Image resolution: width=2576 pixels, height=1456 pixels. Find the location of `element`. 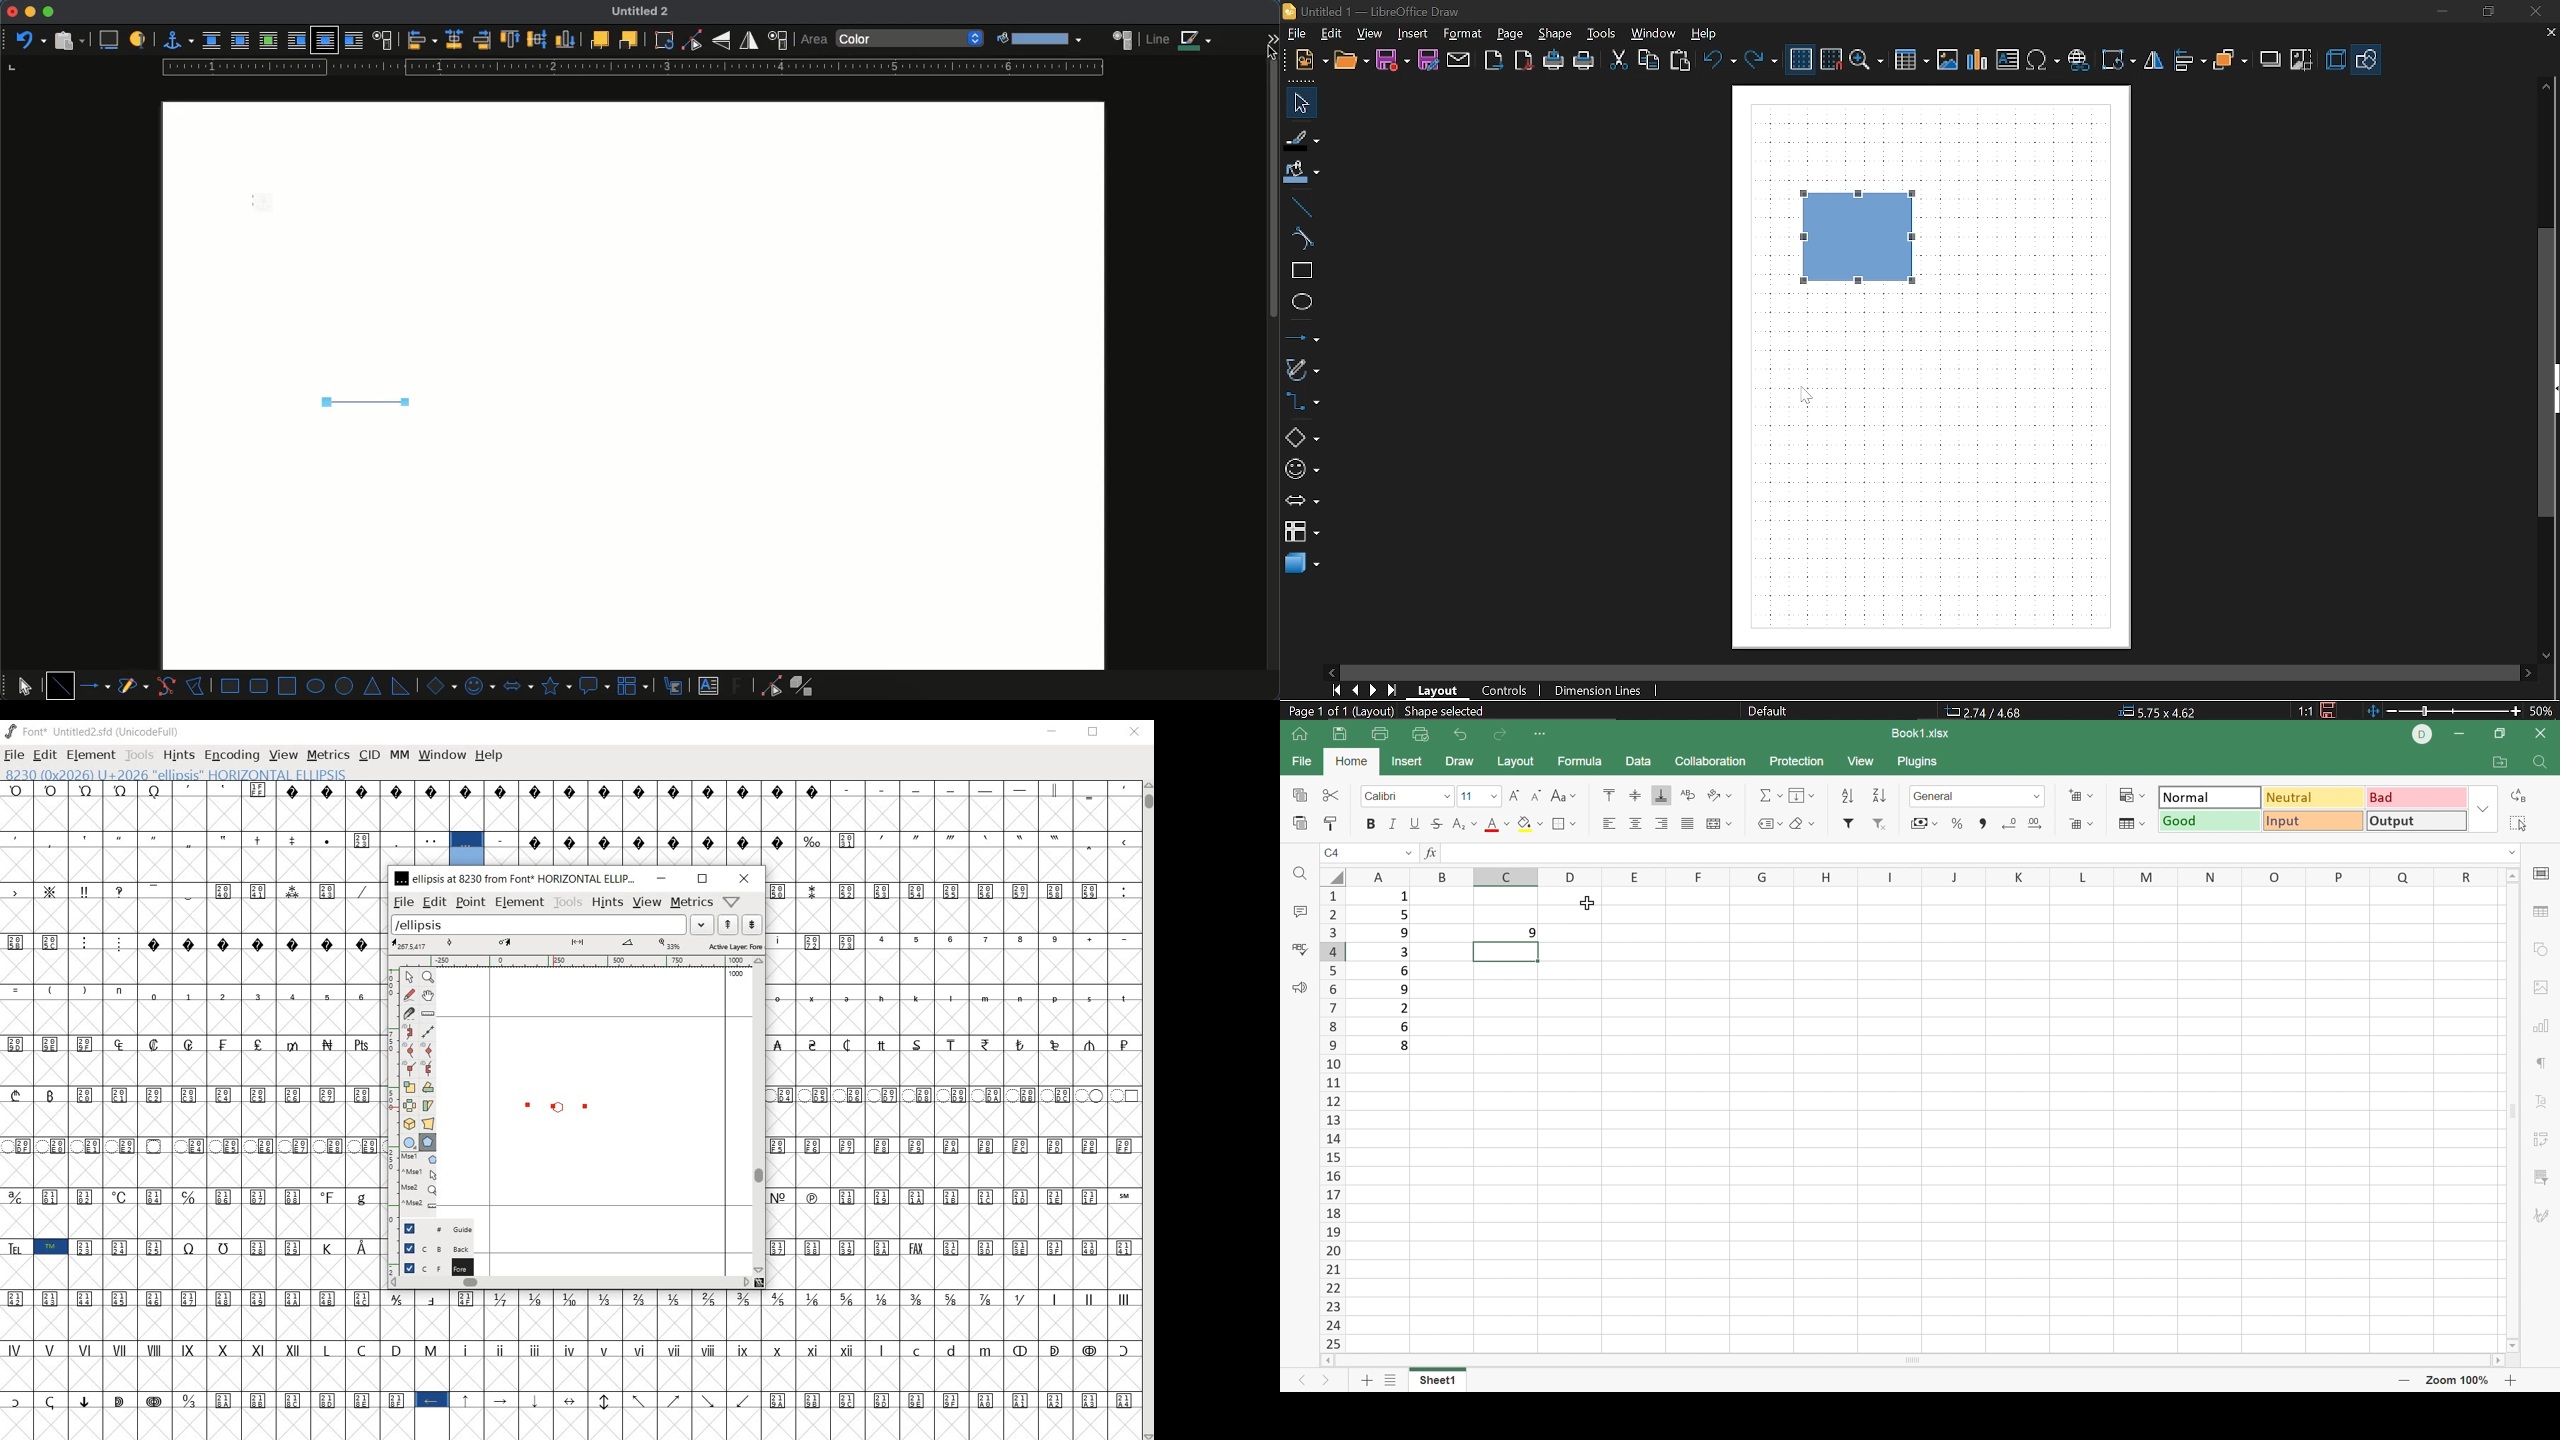

element is located at coordinates (519, 902).